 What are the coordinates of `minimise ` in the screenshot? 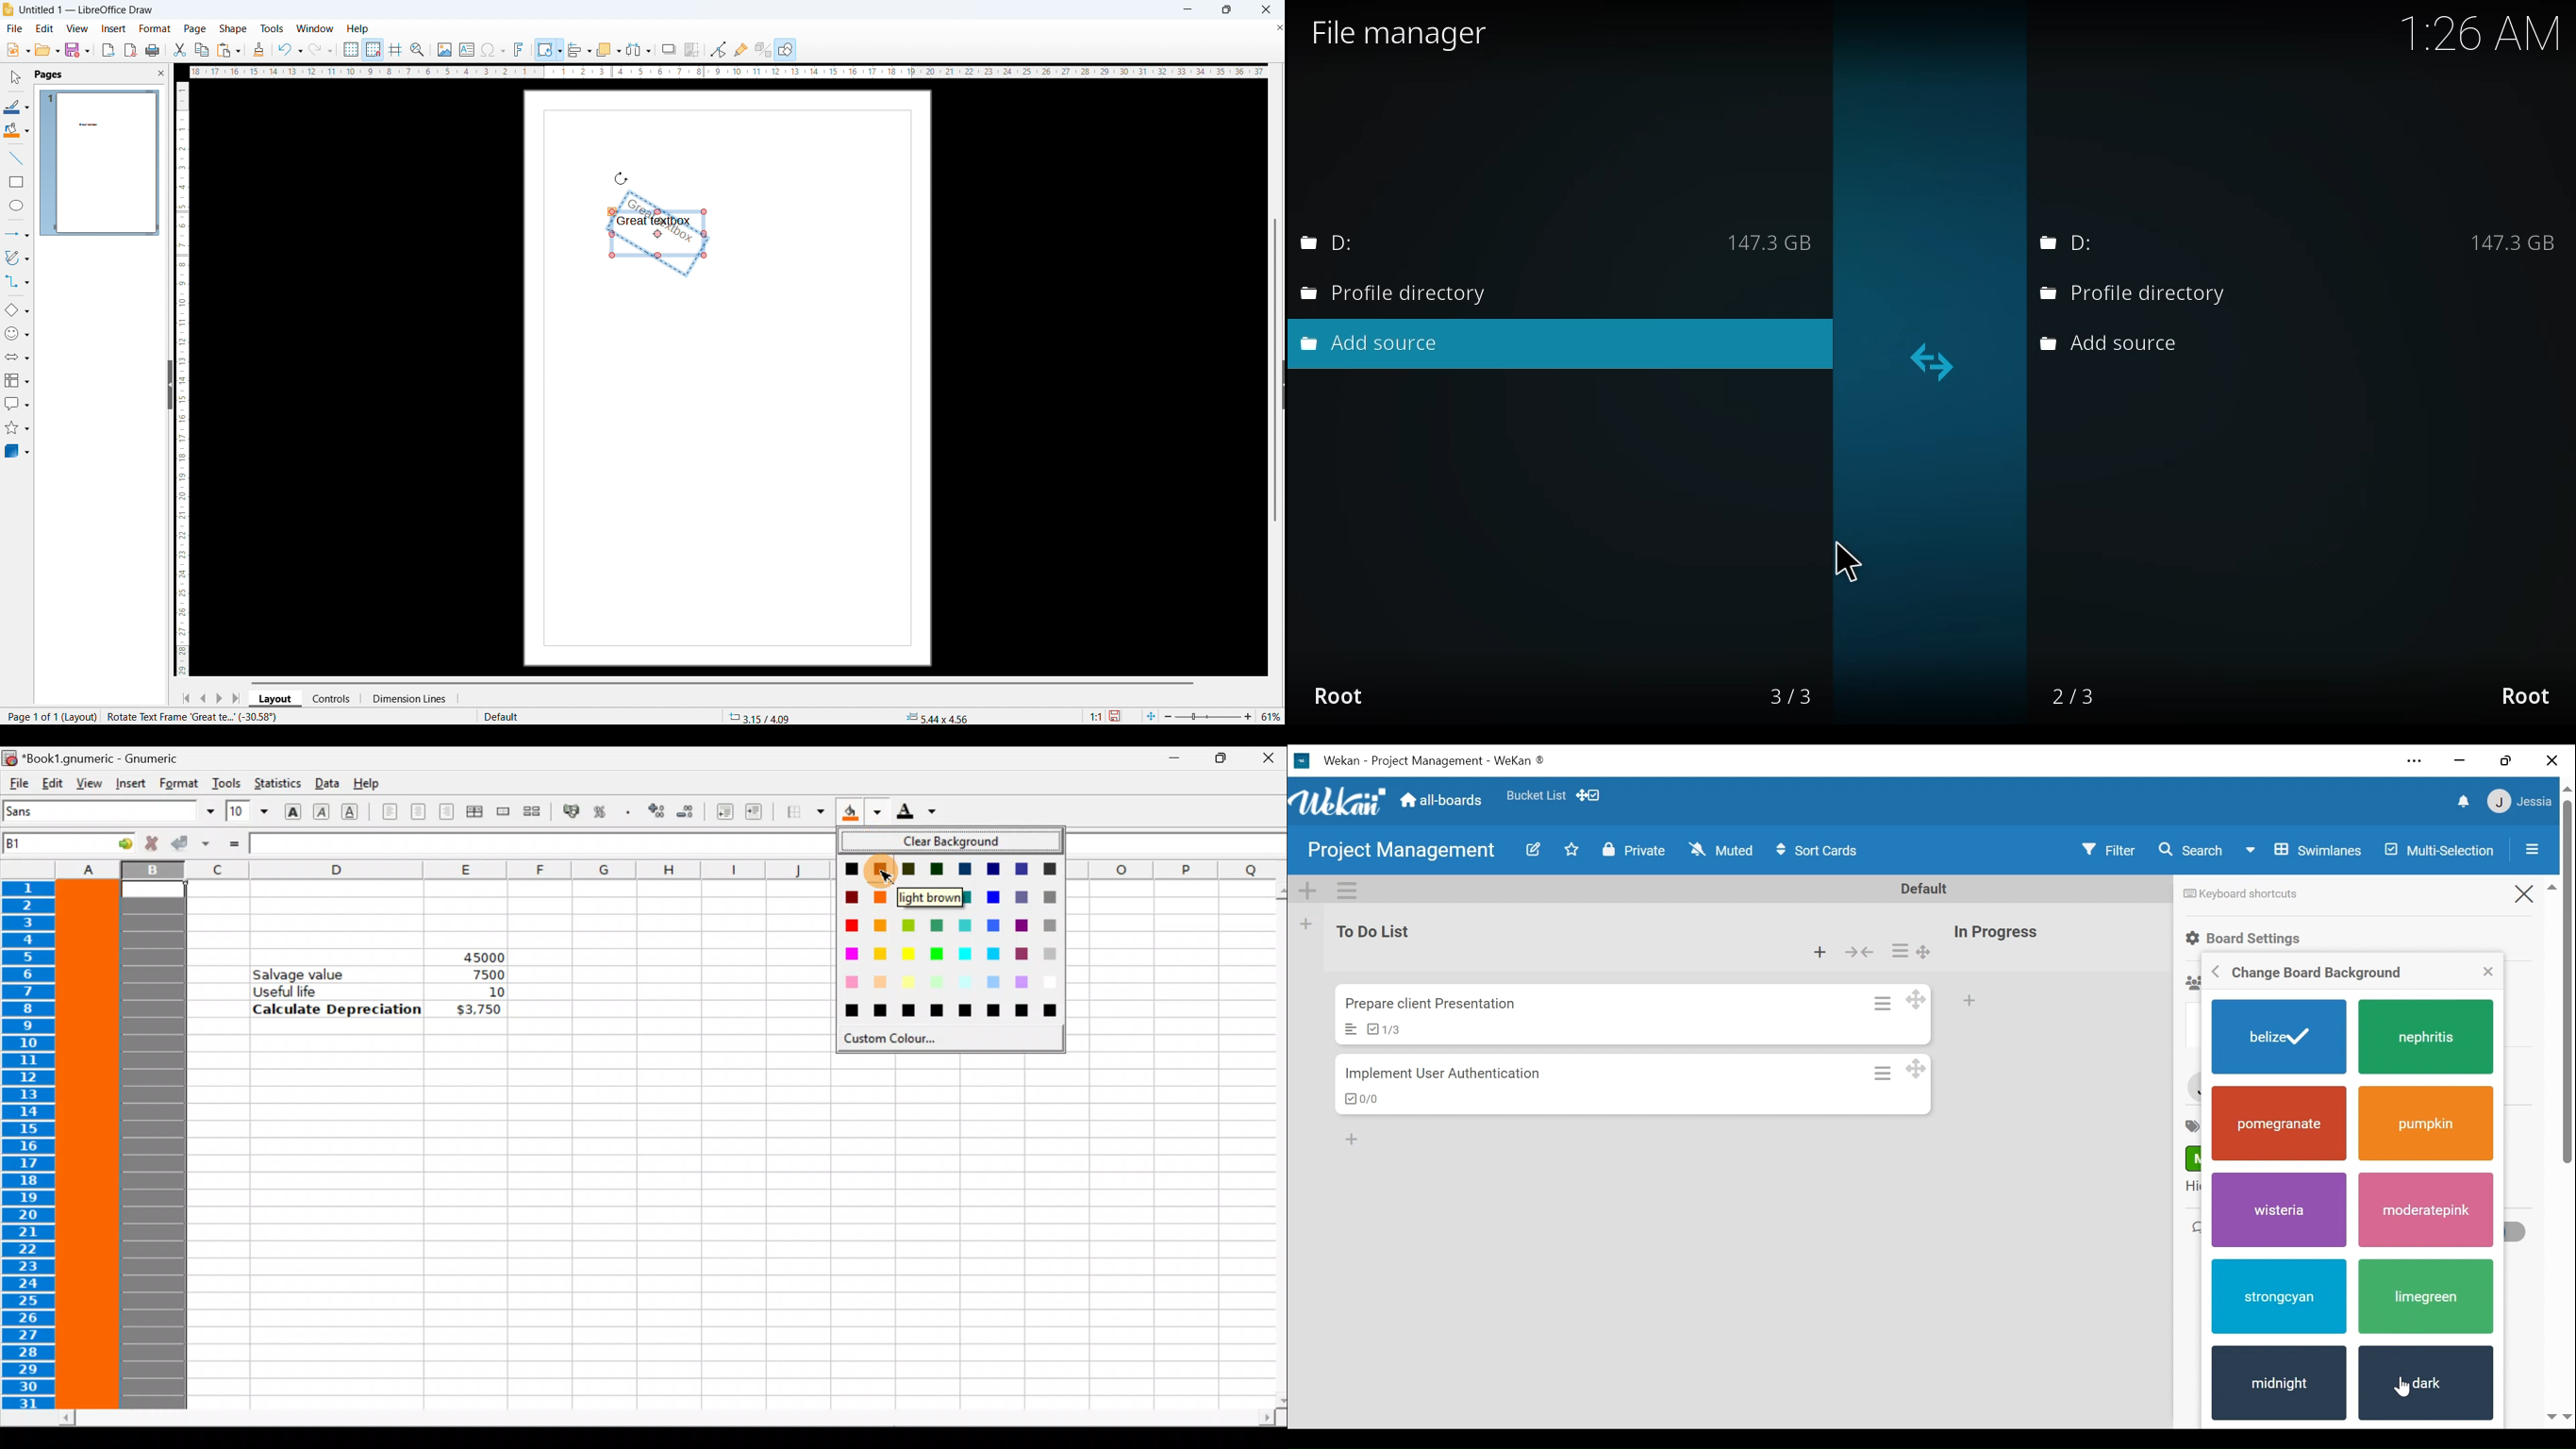 It's located at (1183, 9).